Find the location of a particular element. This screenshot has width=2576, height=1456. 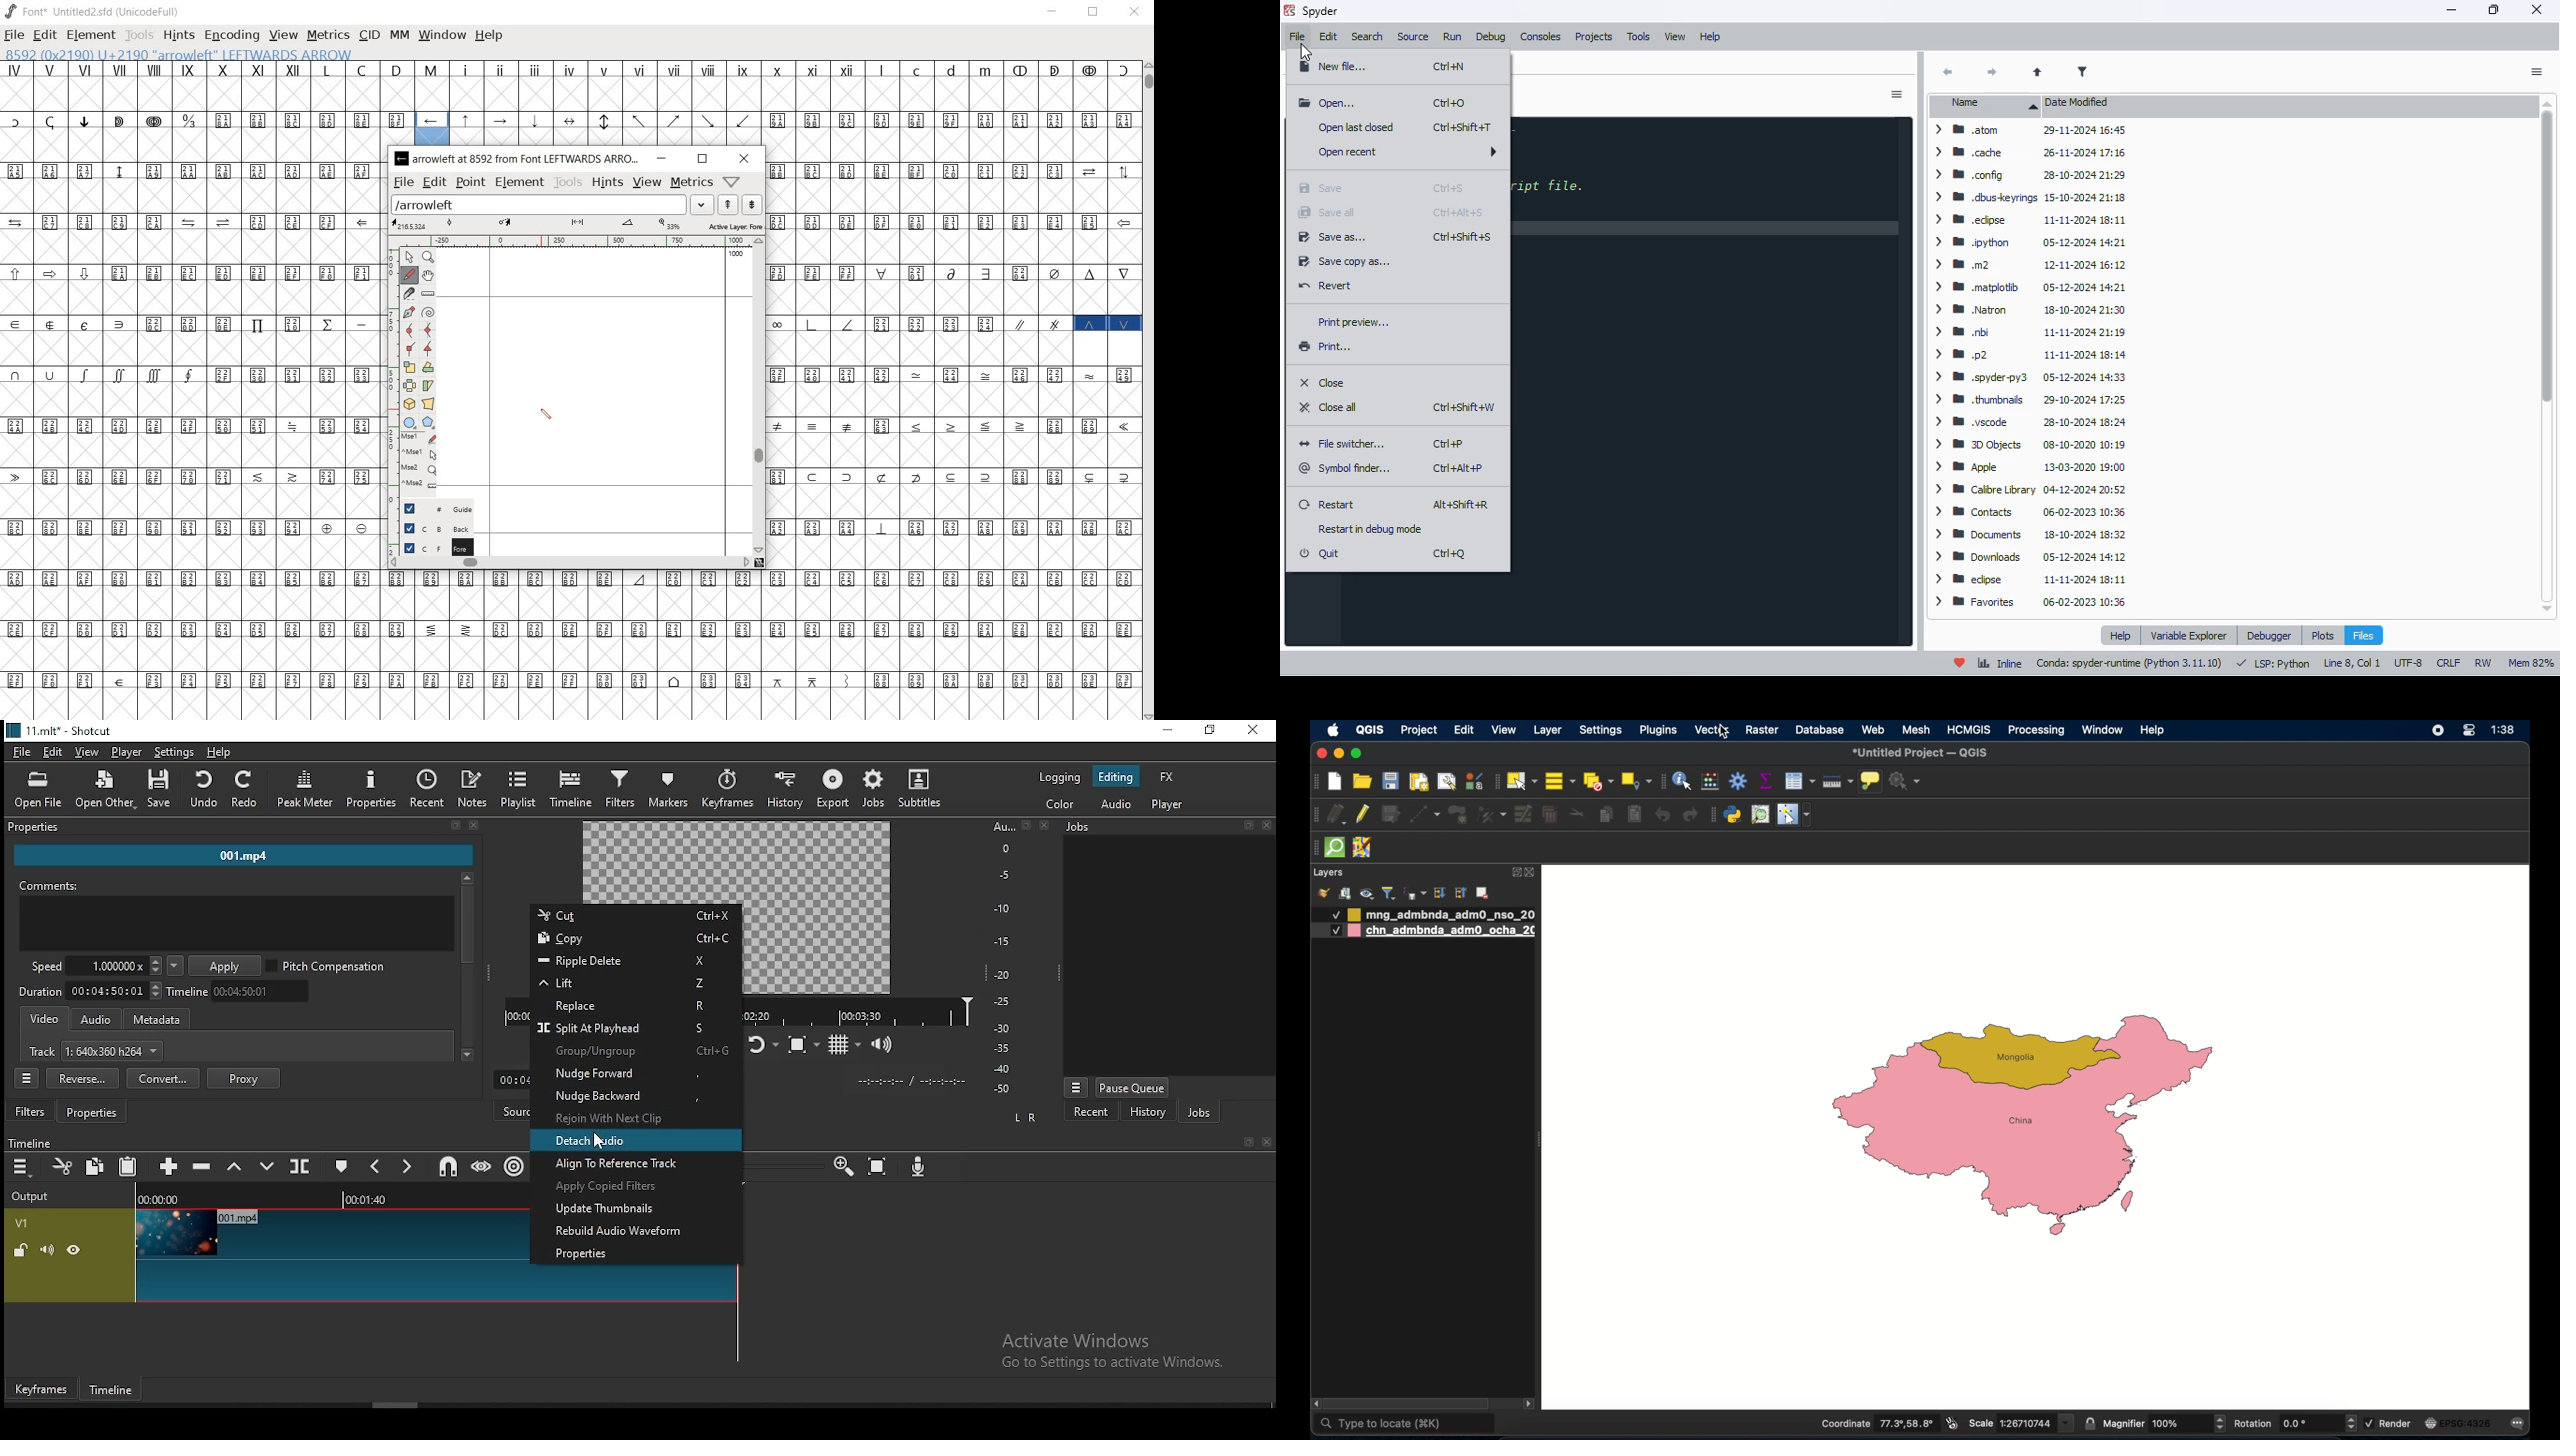

subtitles is located at coordinates (923, 787).